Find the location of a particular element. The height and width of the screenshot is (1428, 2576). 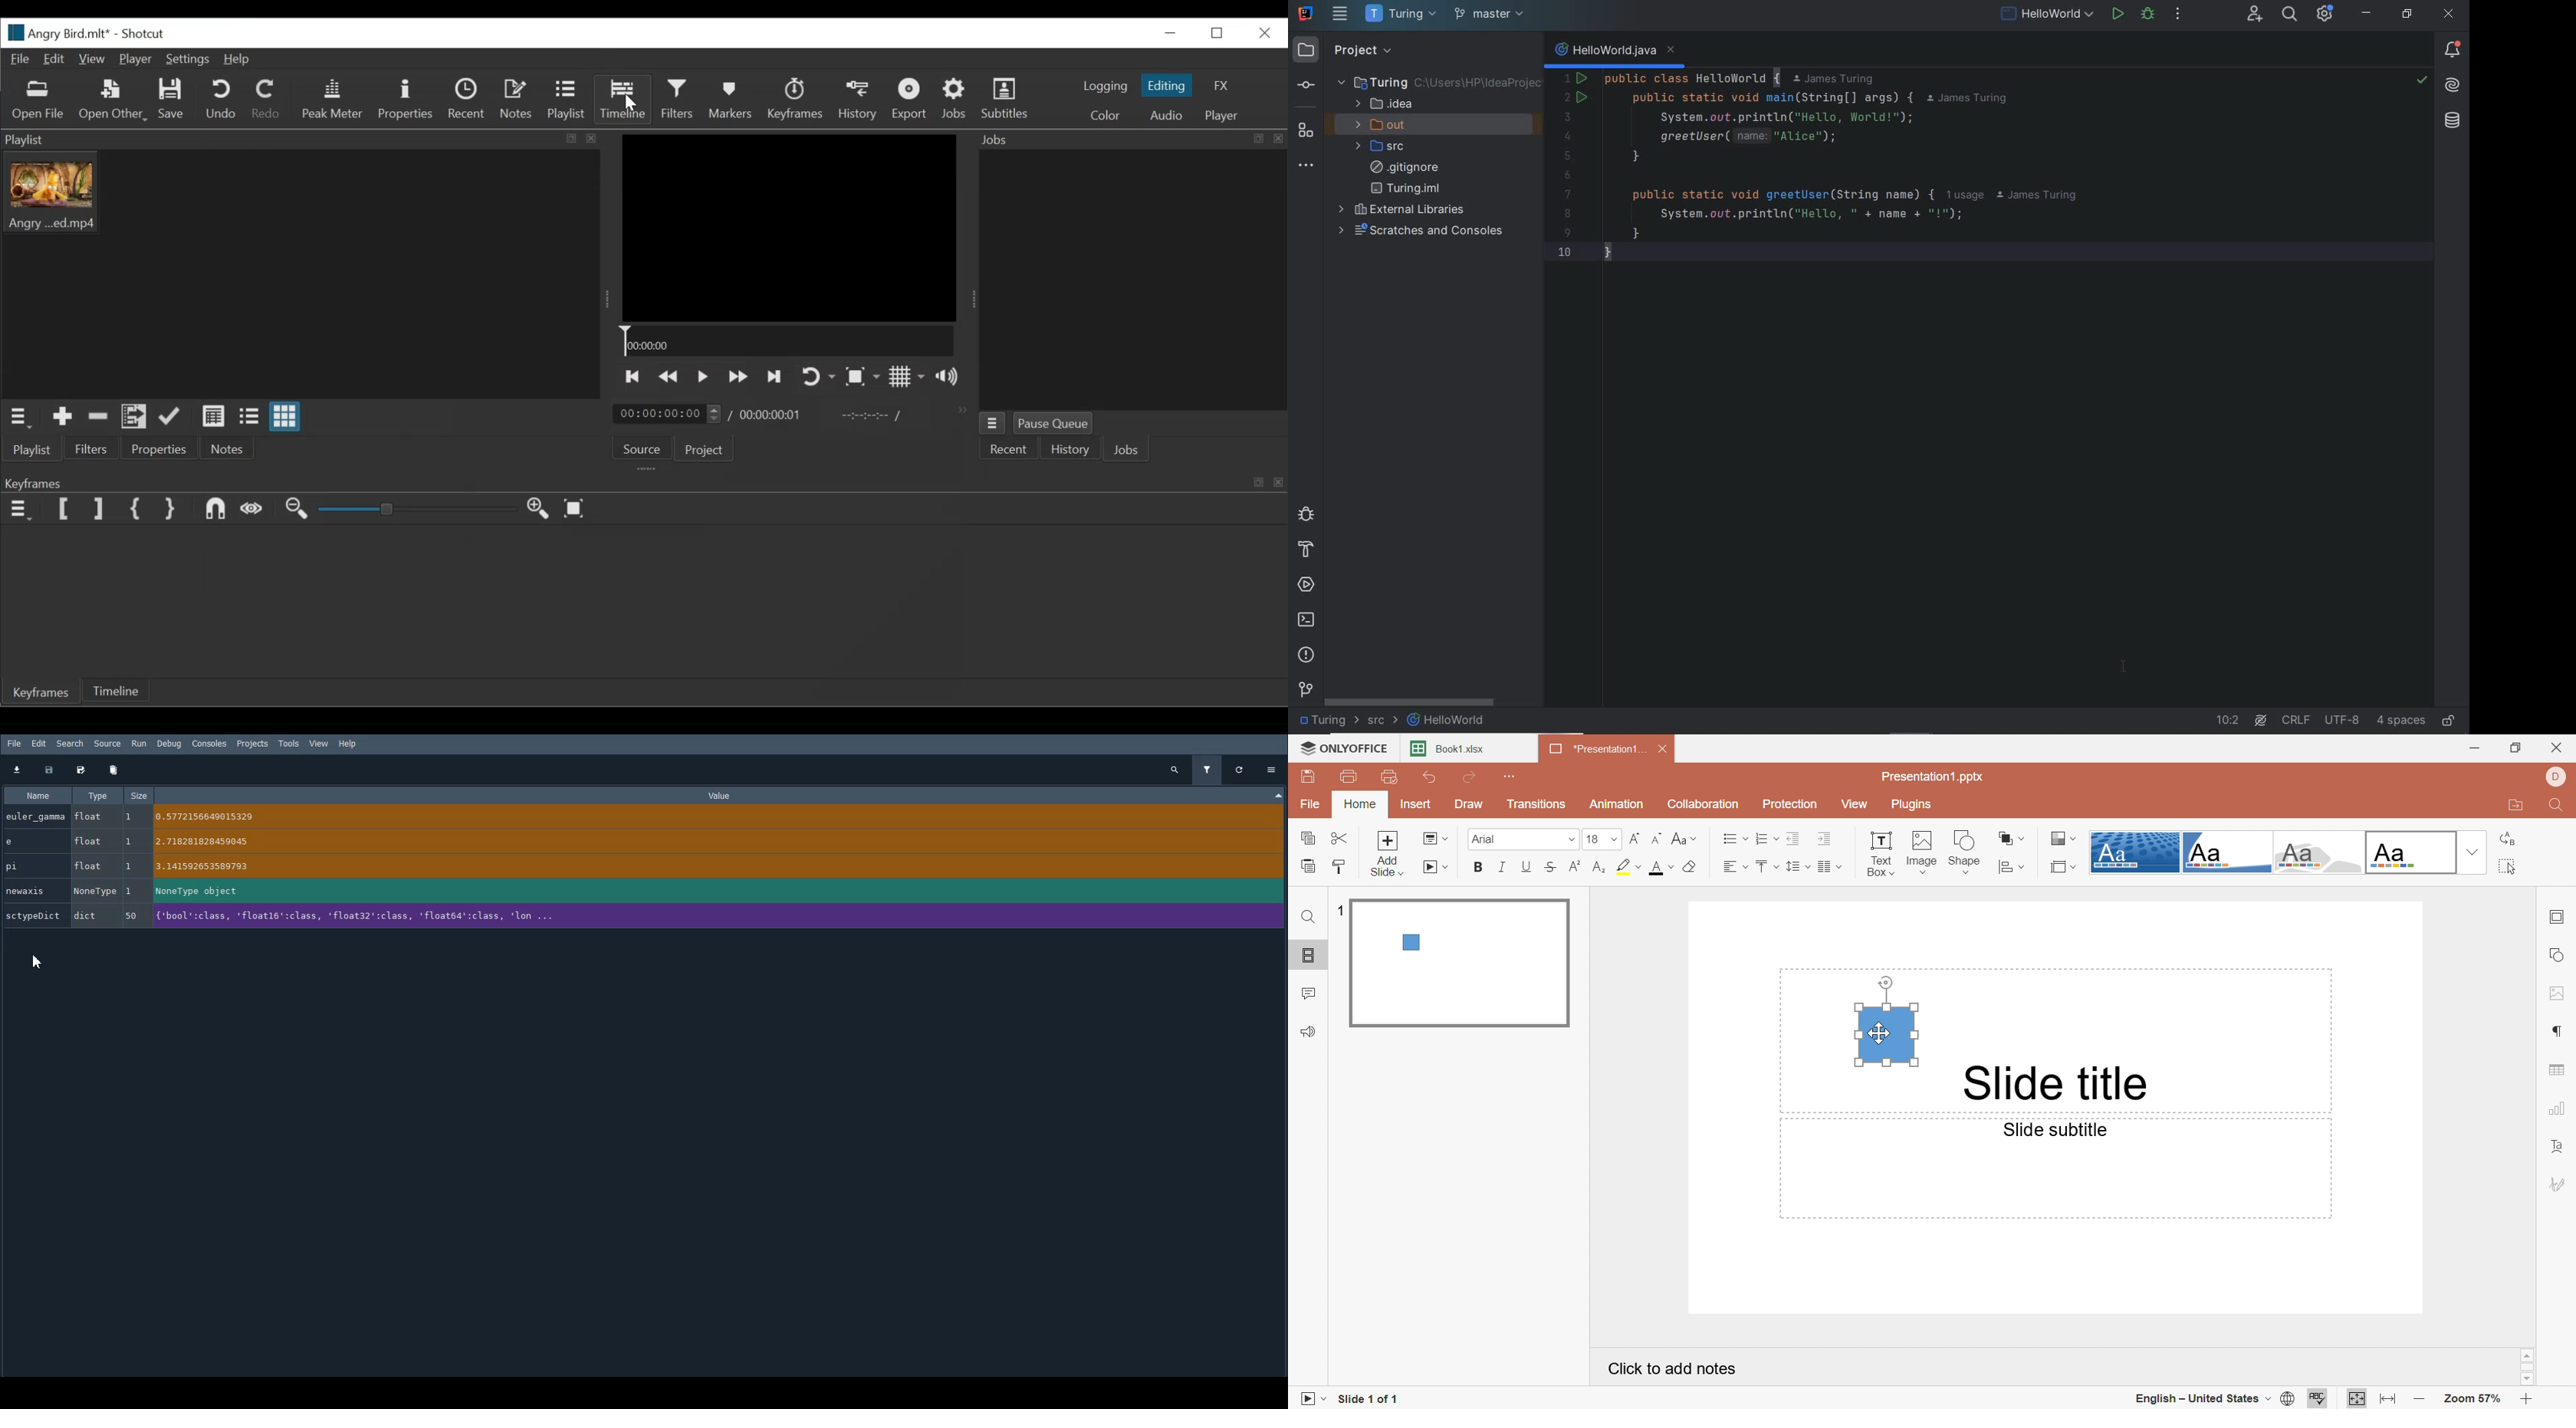

Insert columns is located at coordinates (1827, 866).